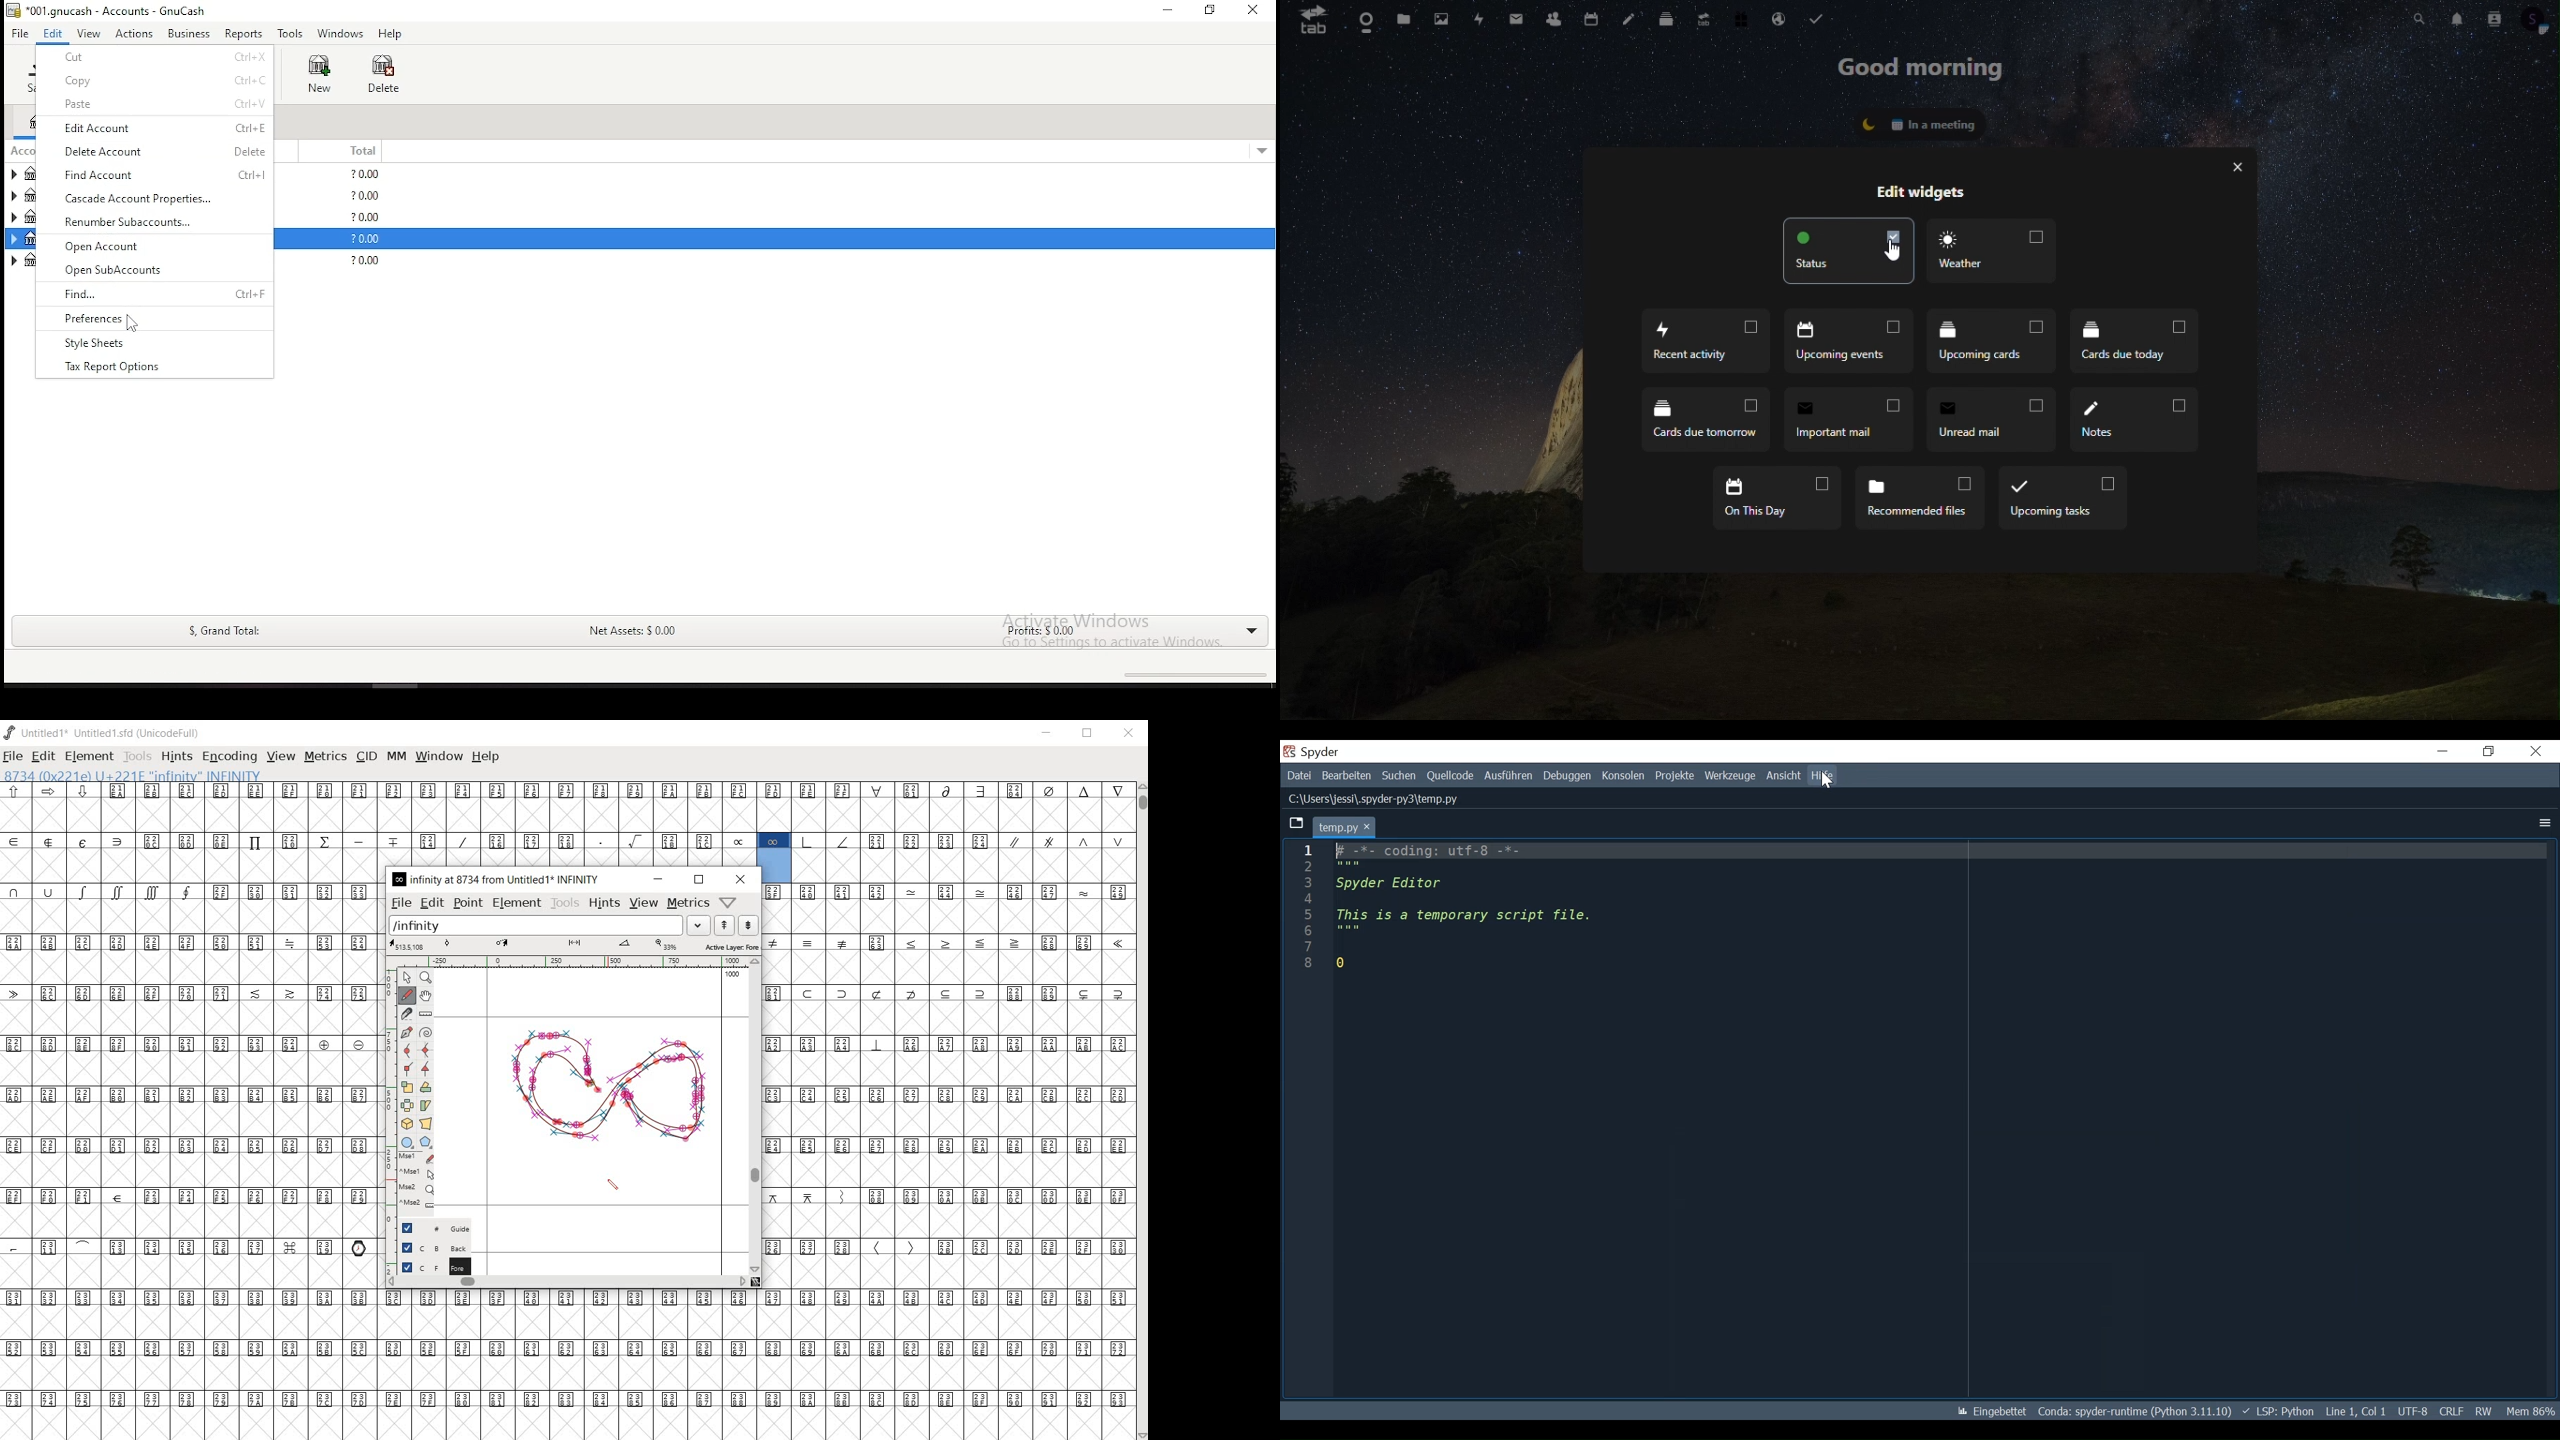 The width and height of the screenshot is (2576, 1456). I want to click on restore down, so click(699, 880).